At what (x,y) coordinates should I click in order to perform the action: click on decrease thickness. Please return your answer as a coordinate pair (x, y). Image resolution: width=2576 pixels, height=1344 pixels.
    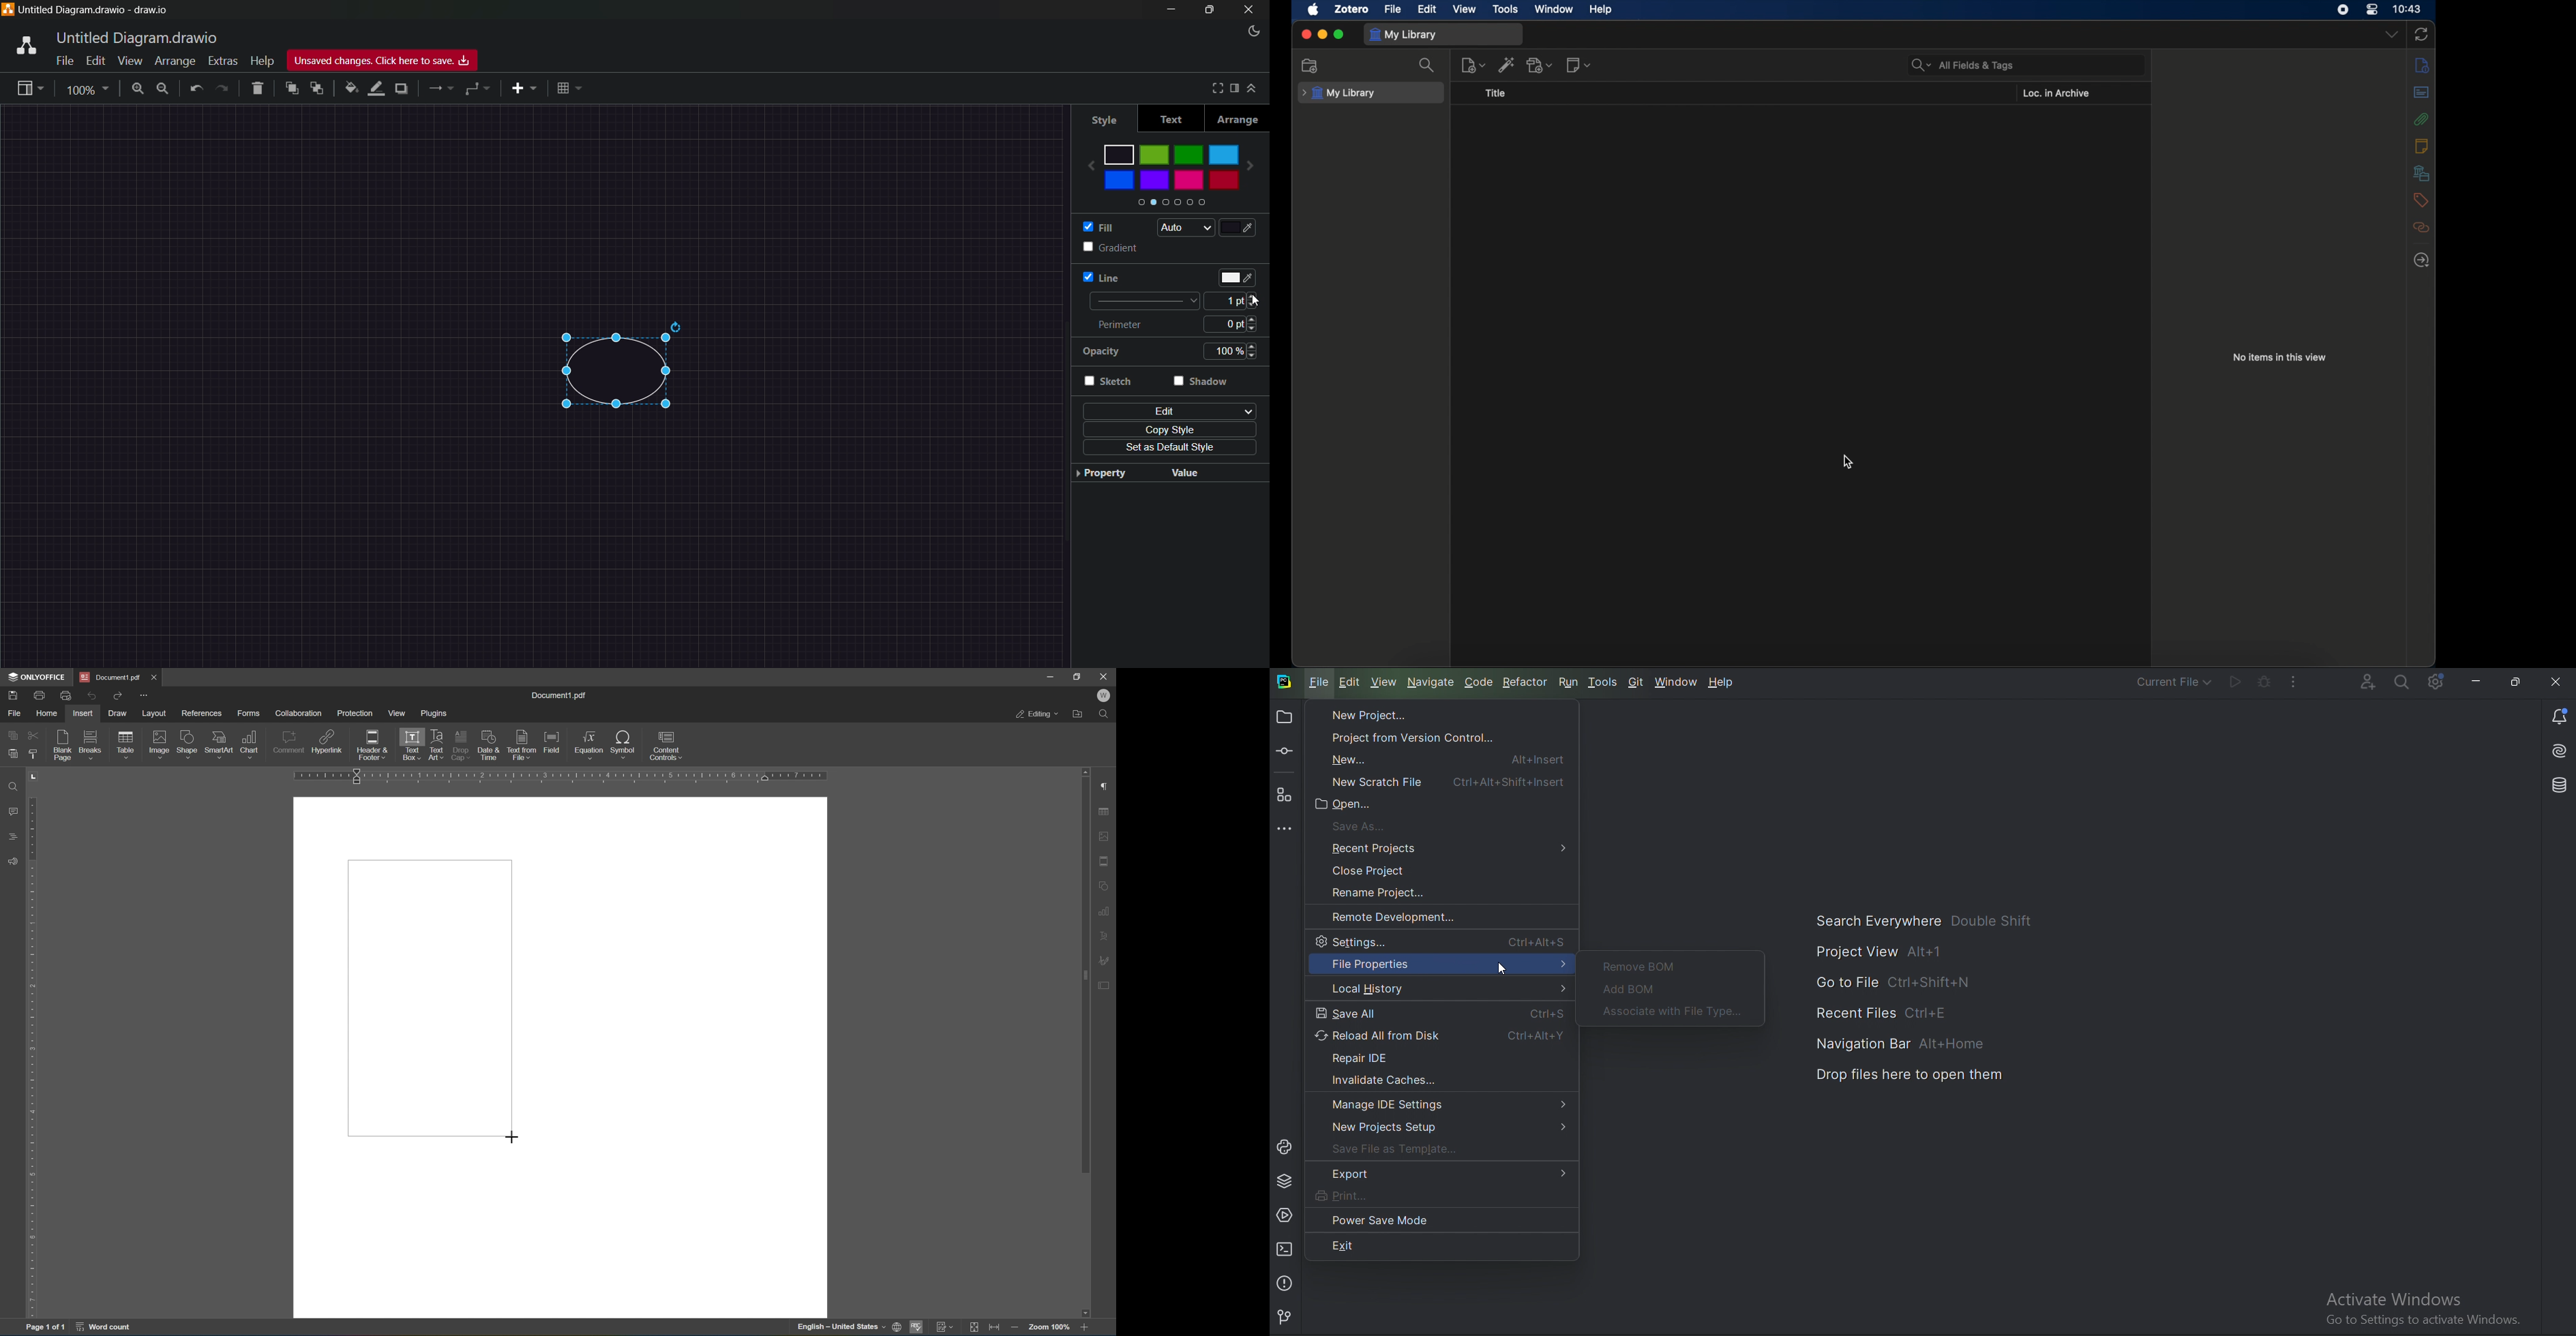
    Looking at the image, I should click on (1258, 306).